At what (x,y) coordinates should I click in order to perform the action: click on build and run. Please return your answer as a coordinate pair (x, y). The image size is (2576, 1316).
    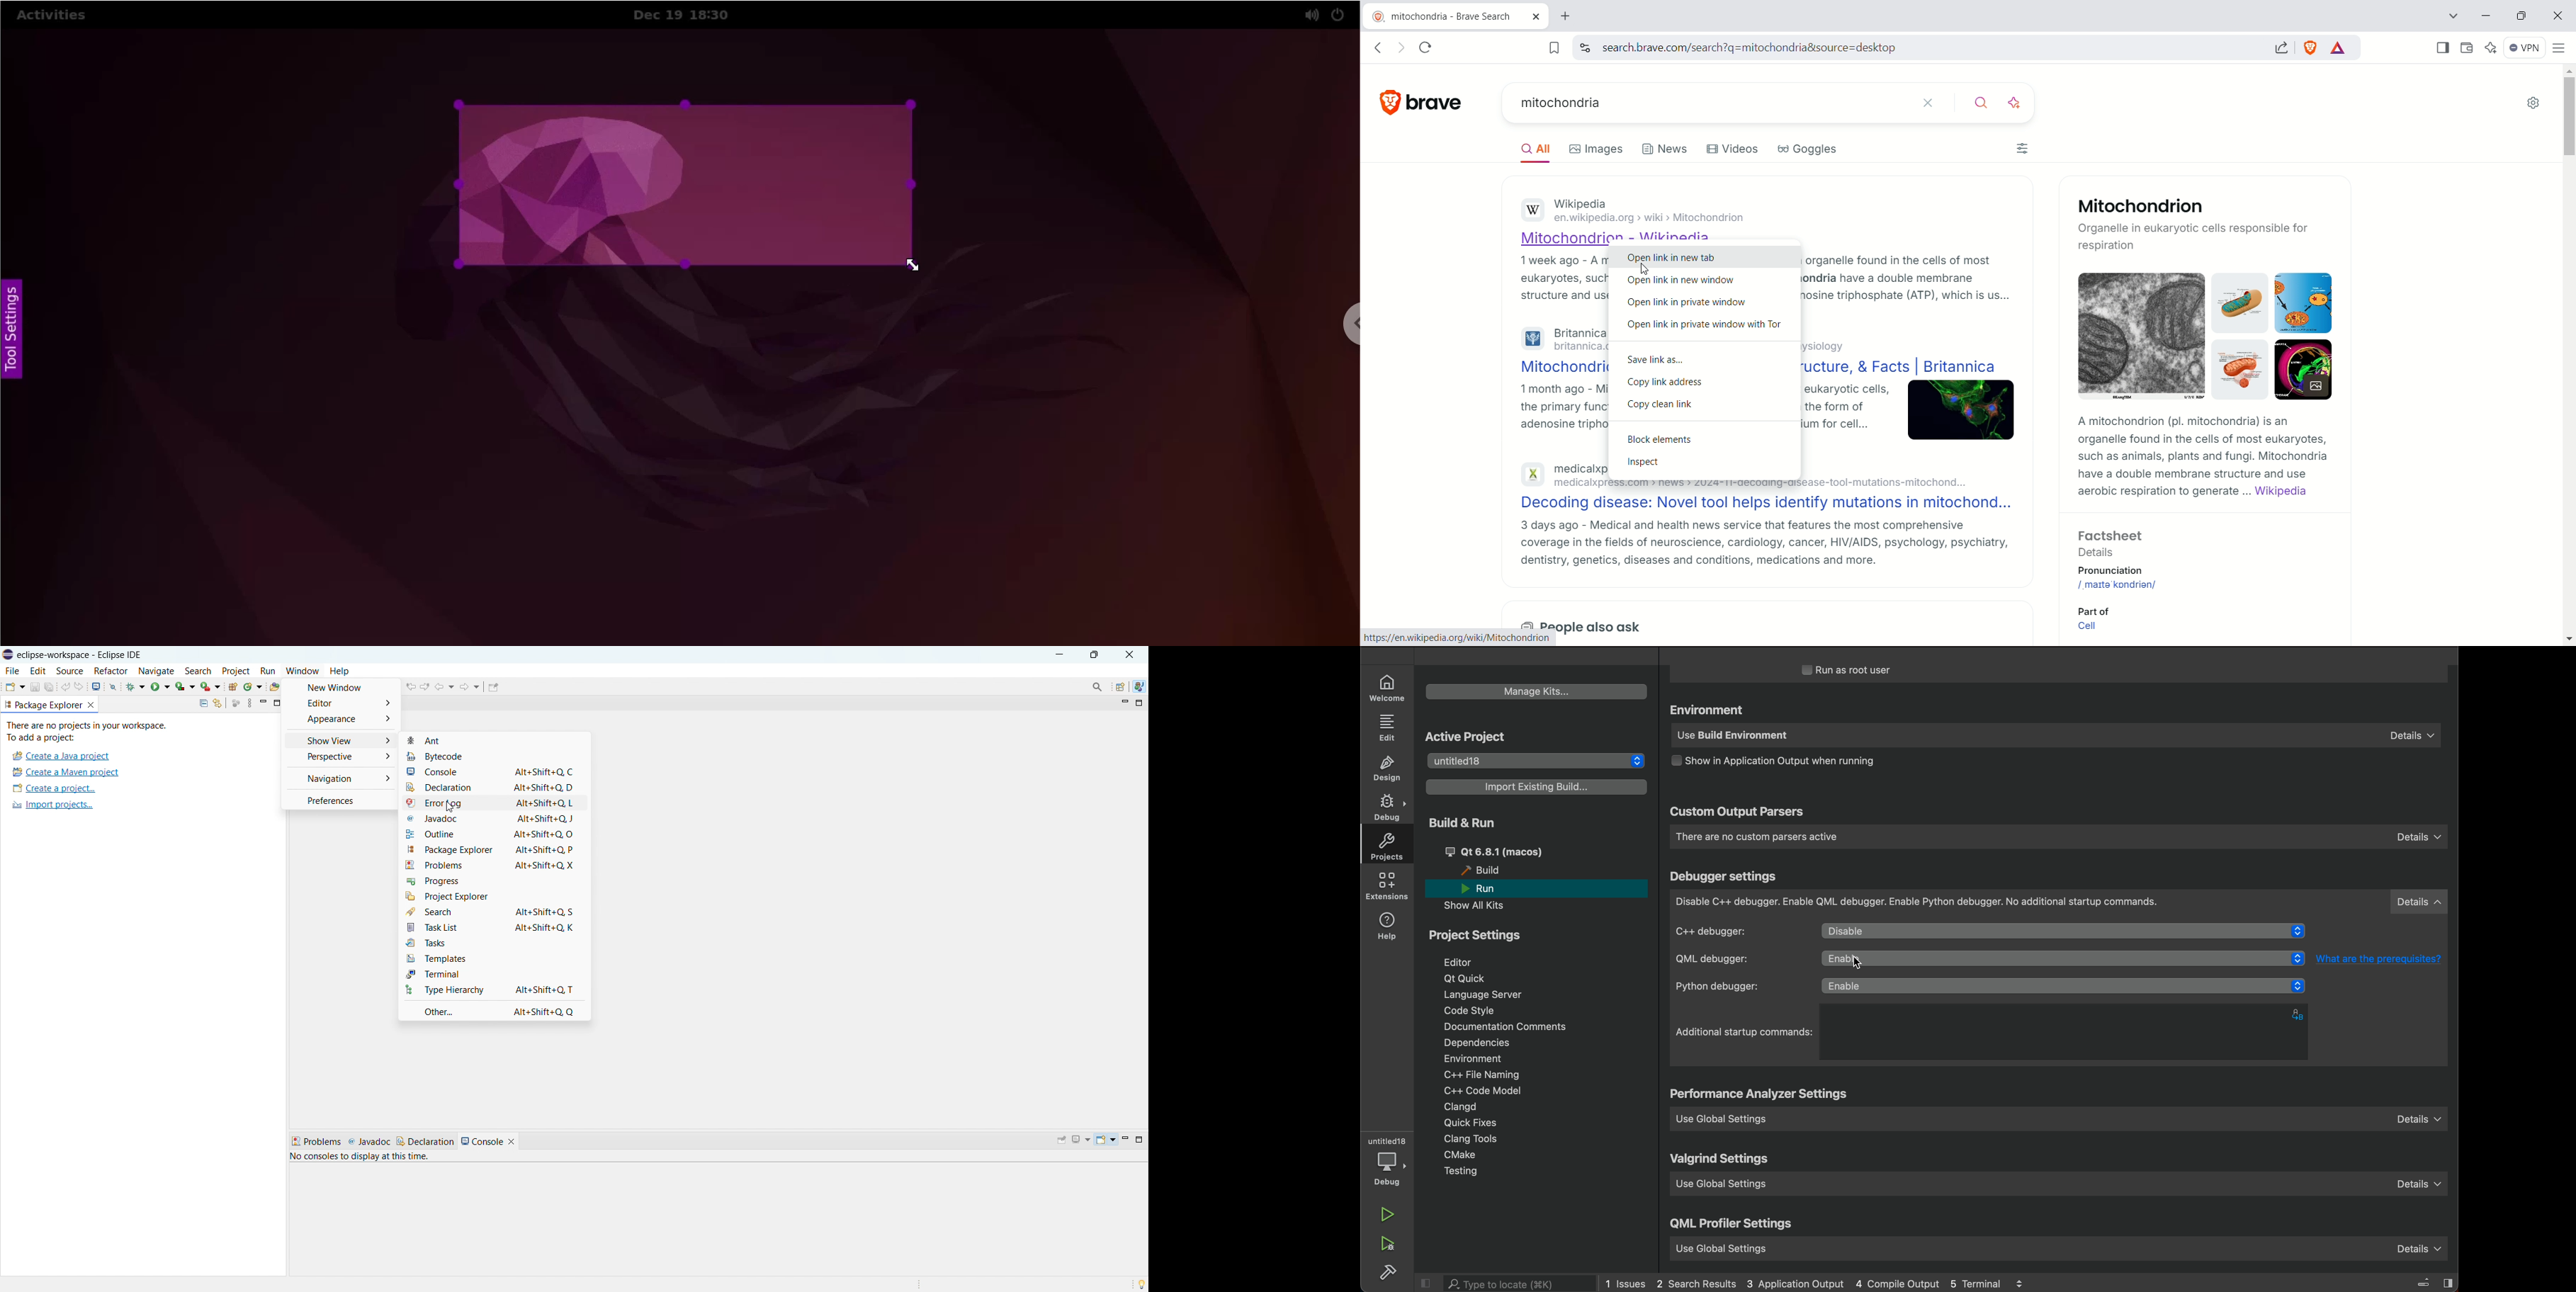
    Looking at the image, I should click on (1460, 822).